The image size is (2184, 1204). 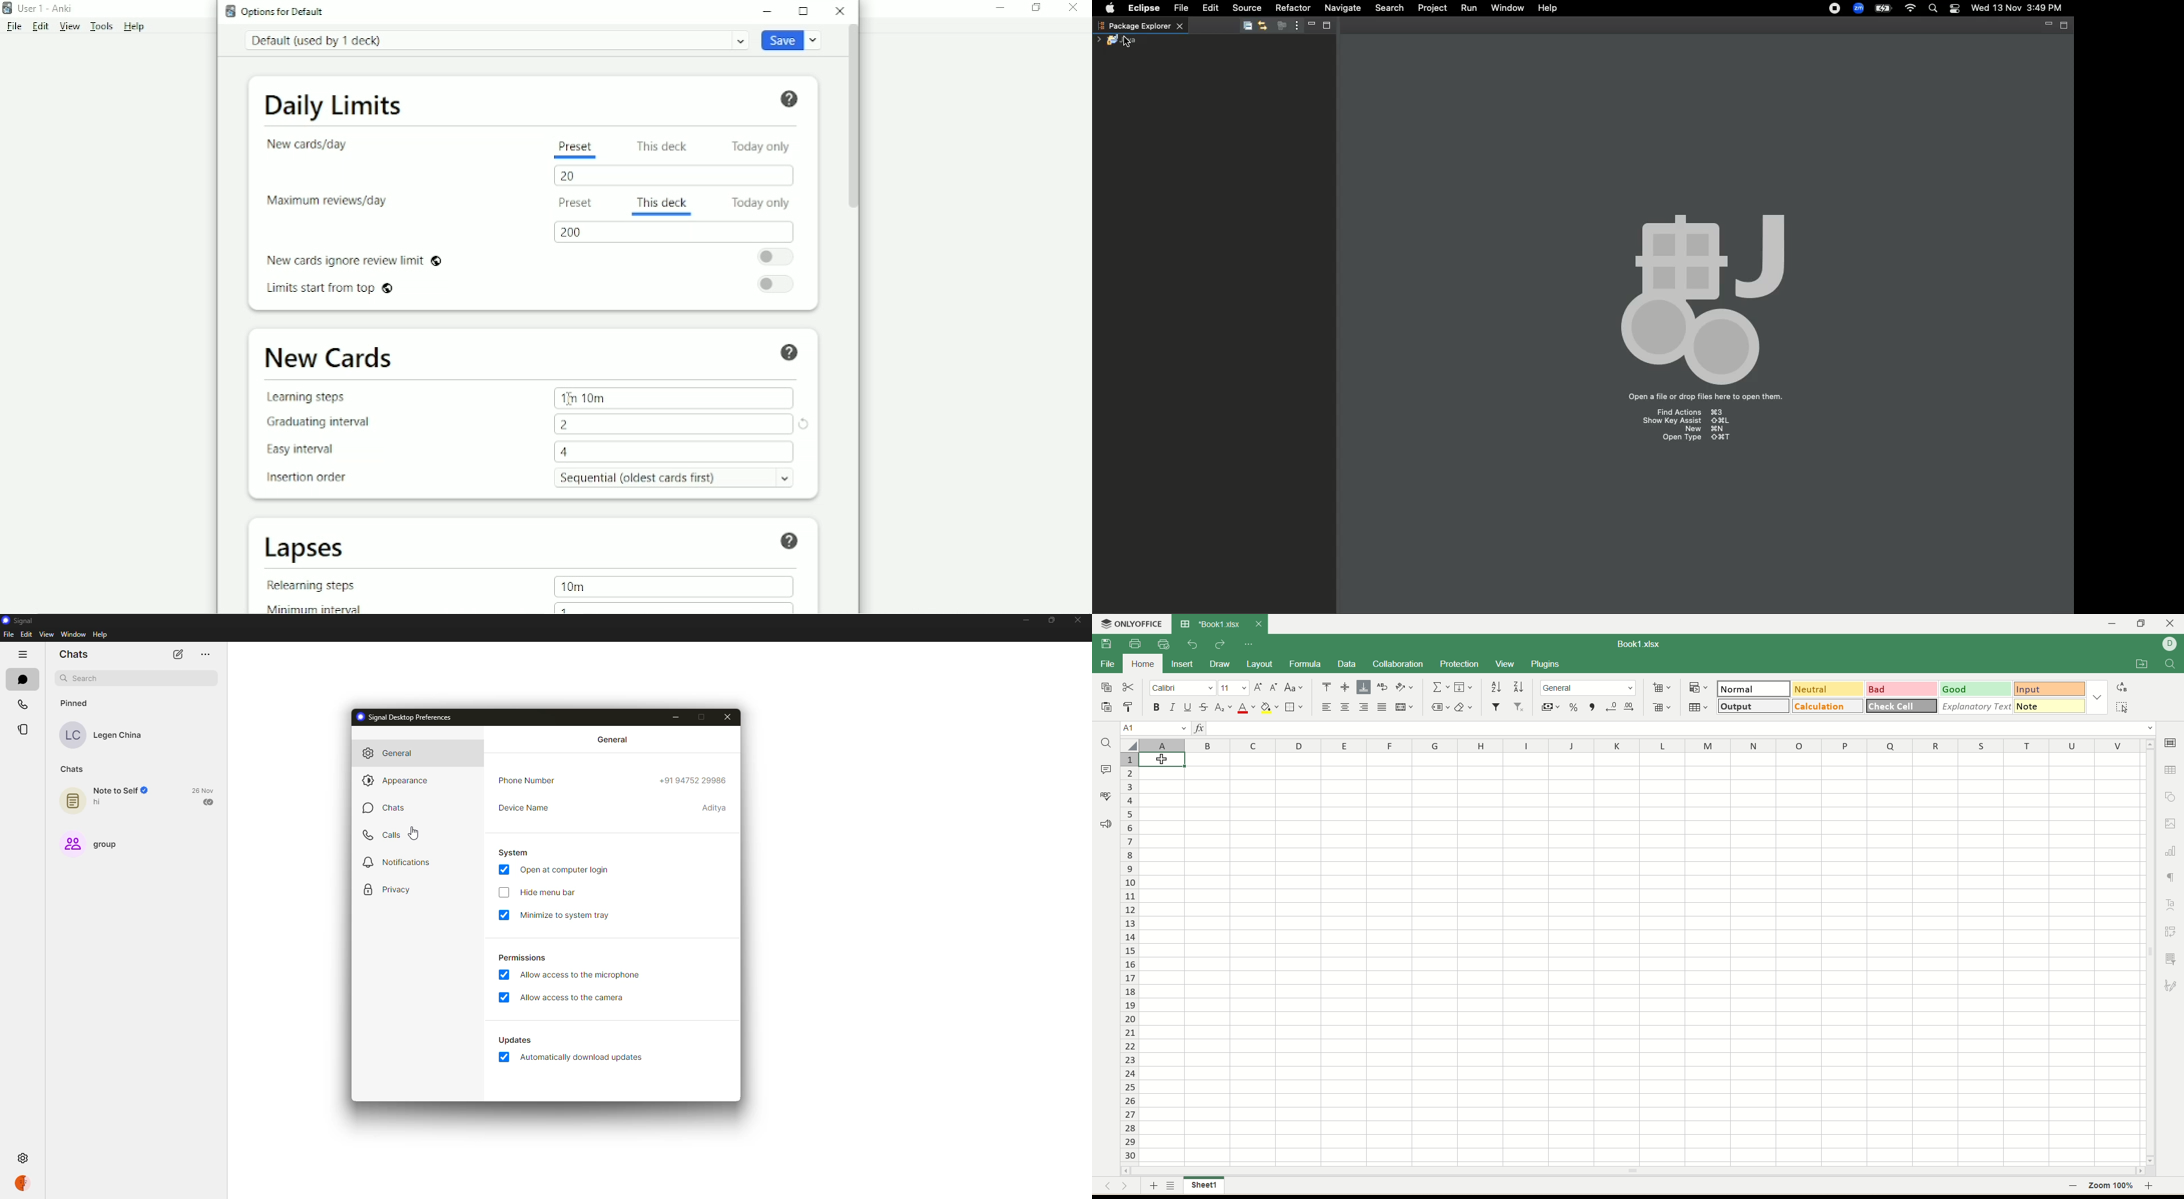 I want to click on Default (used by 1 deck), so click(x=493, y=42).